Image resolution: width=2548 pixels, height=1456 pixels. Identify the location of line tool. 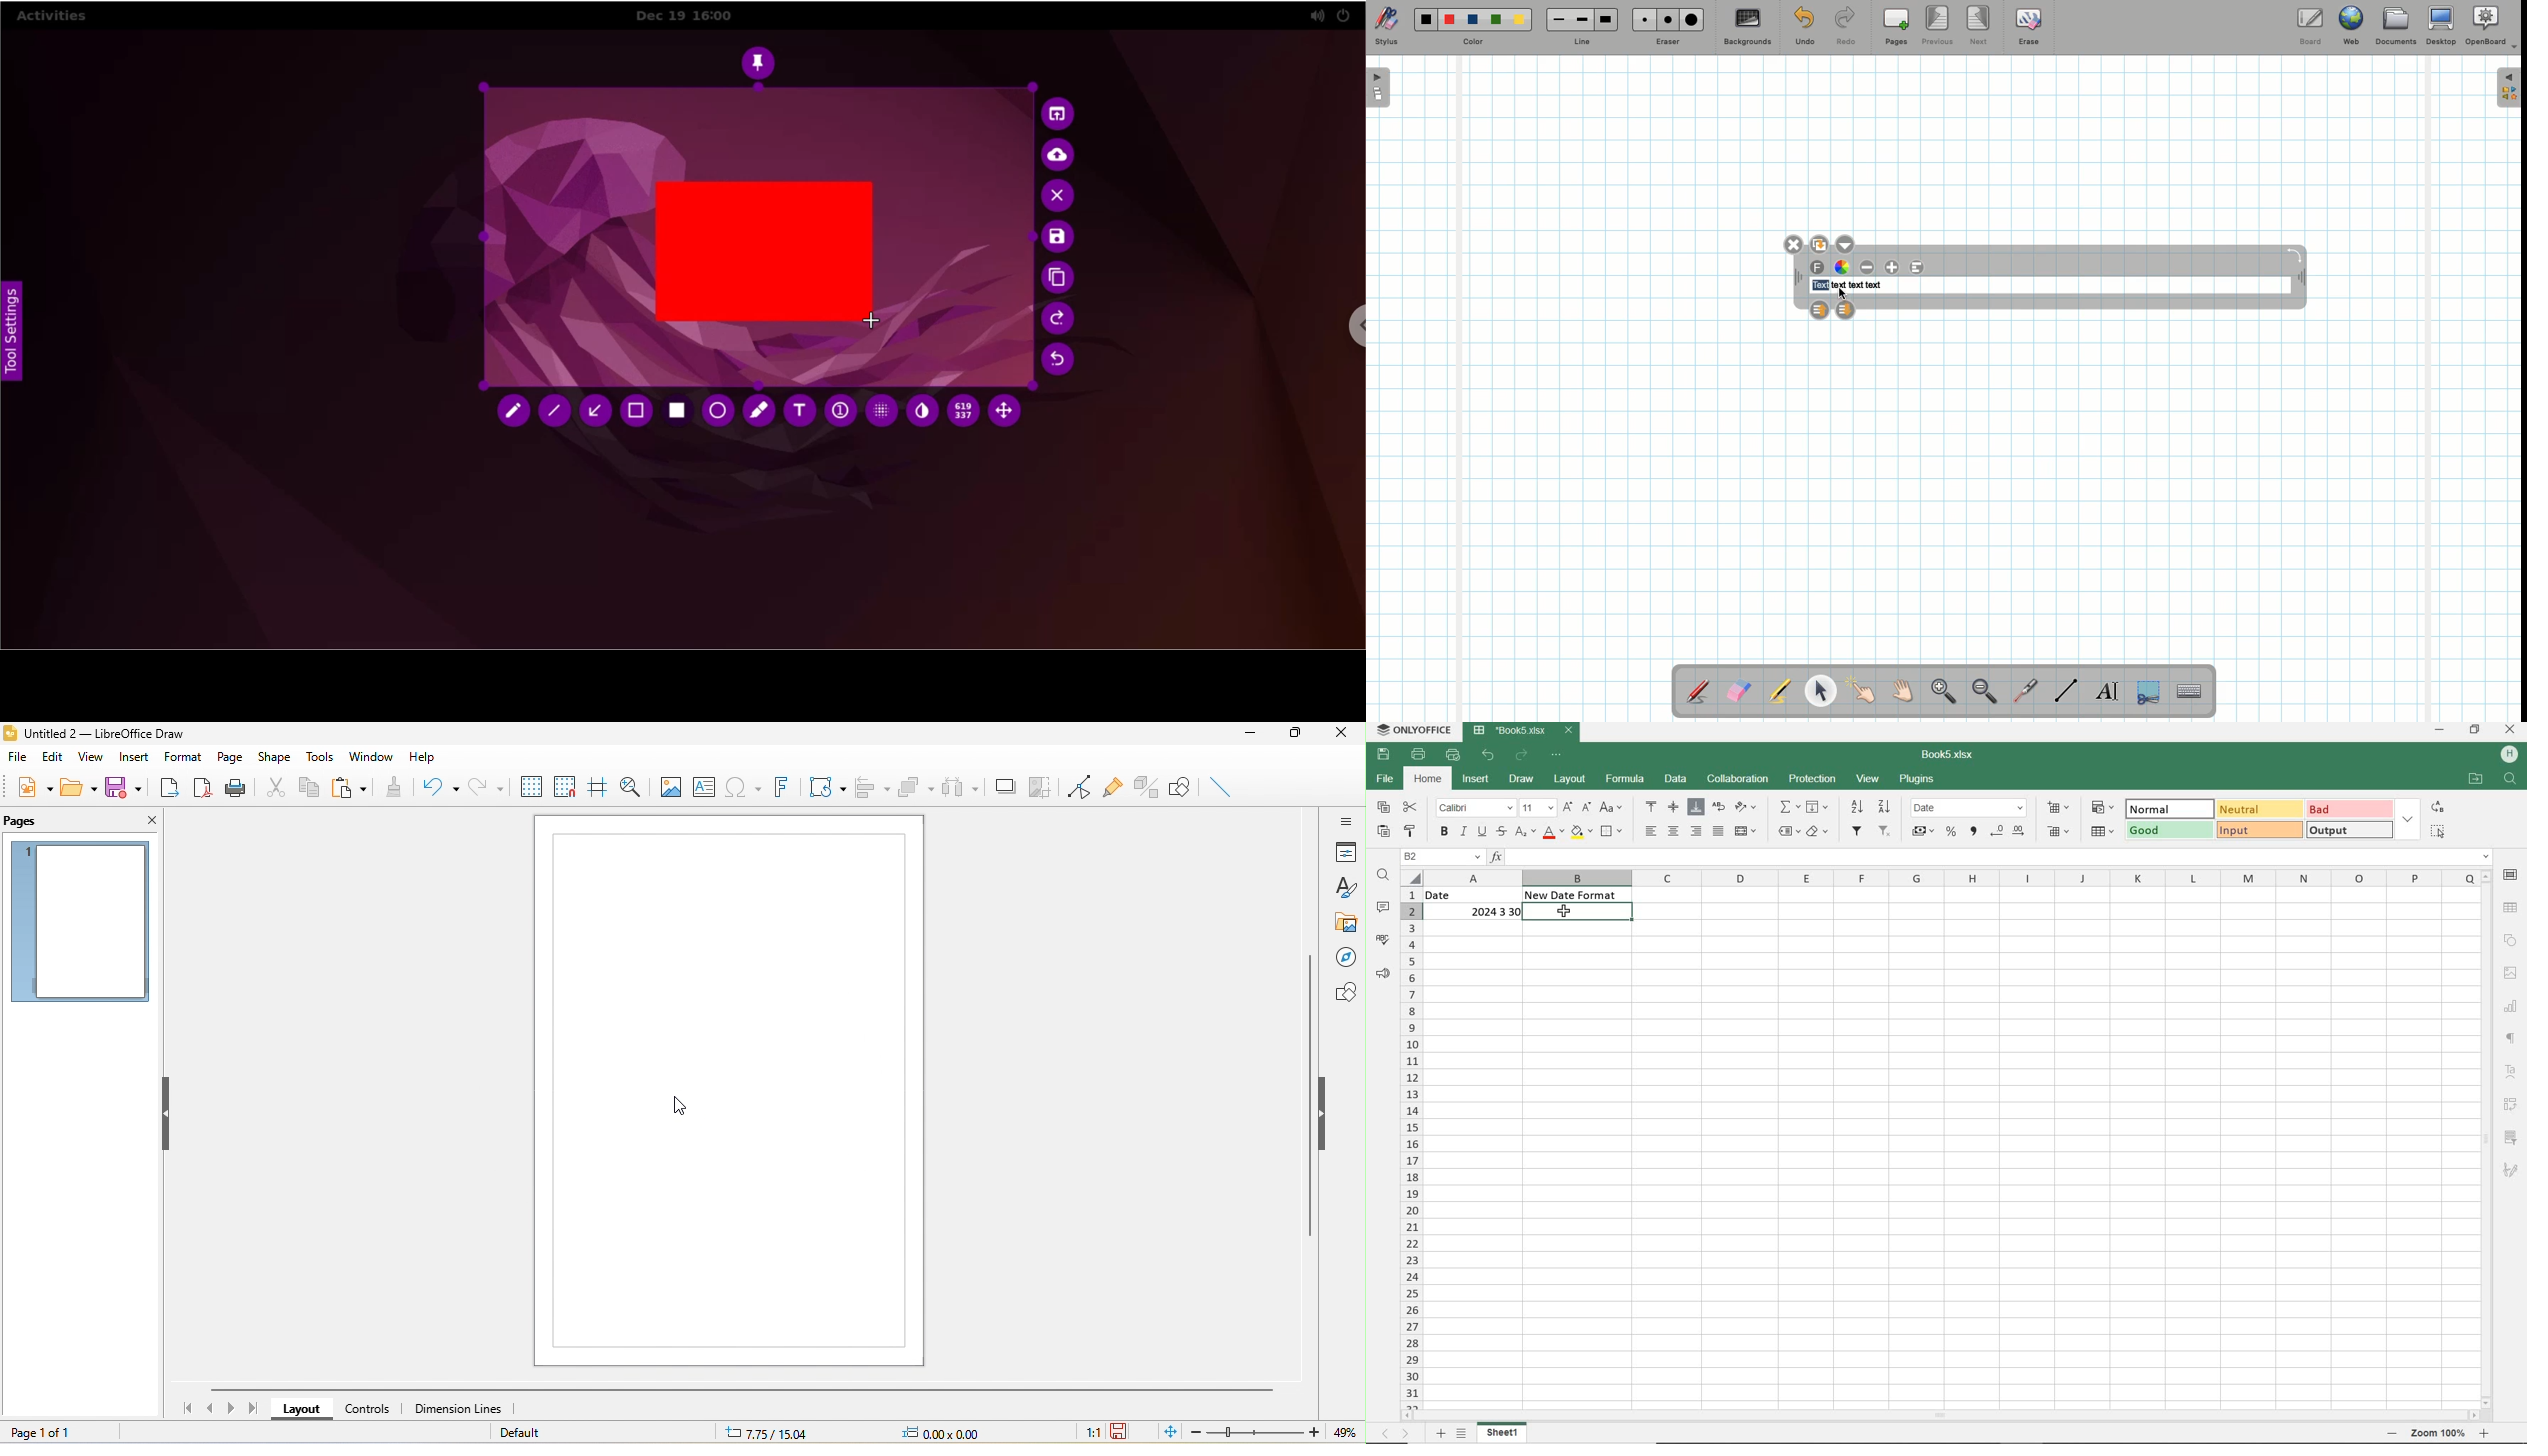
(558, 413).